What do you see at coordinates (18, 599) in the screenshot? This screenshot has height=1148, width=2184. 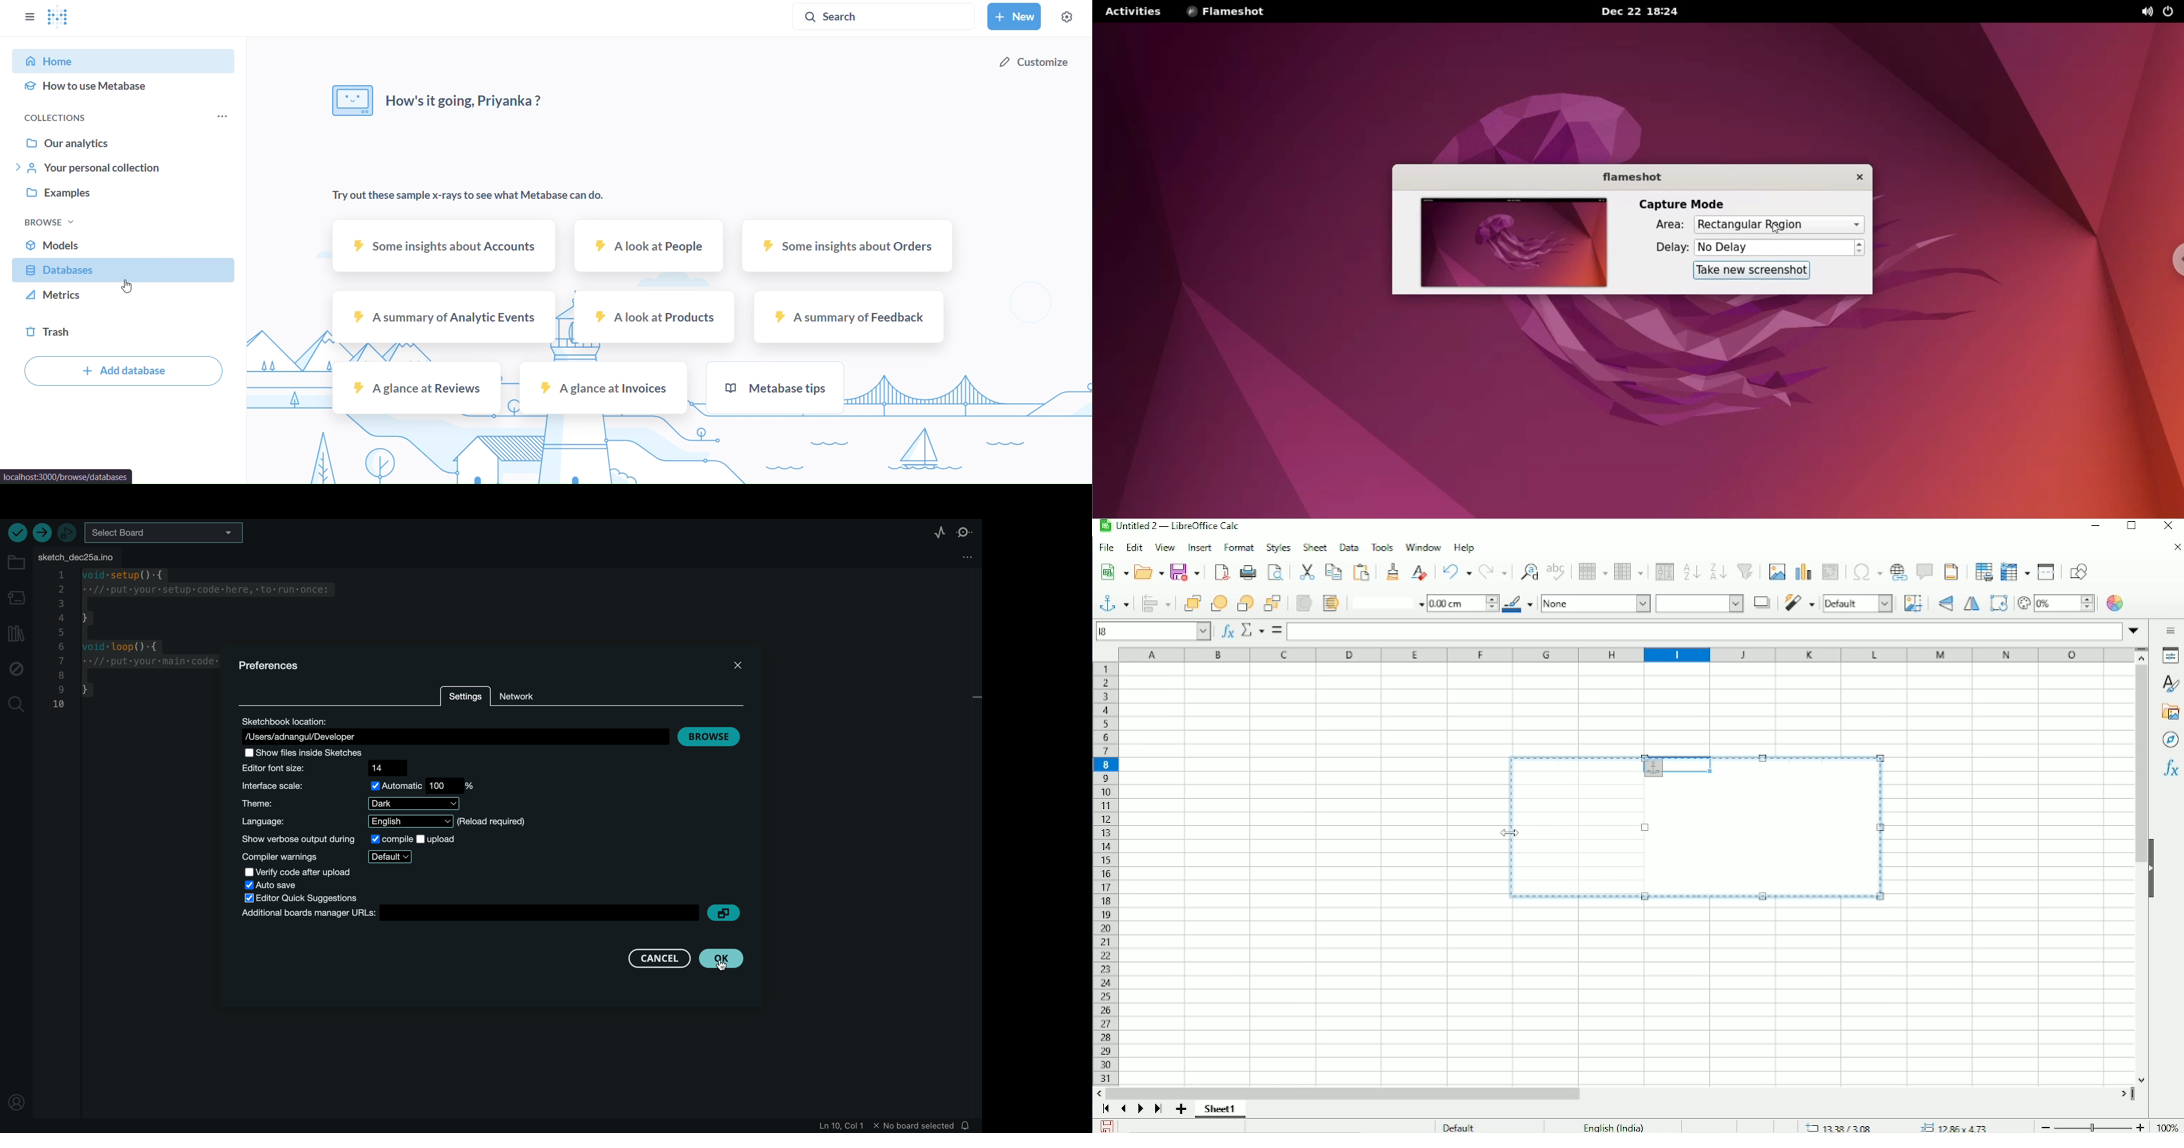 I see `board  manager` at bounding box center [18, 599].